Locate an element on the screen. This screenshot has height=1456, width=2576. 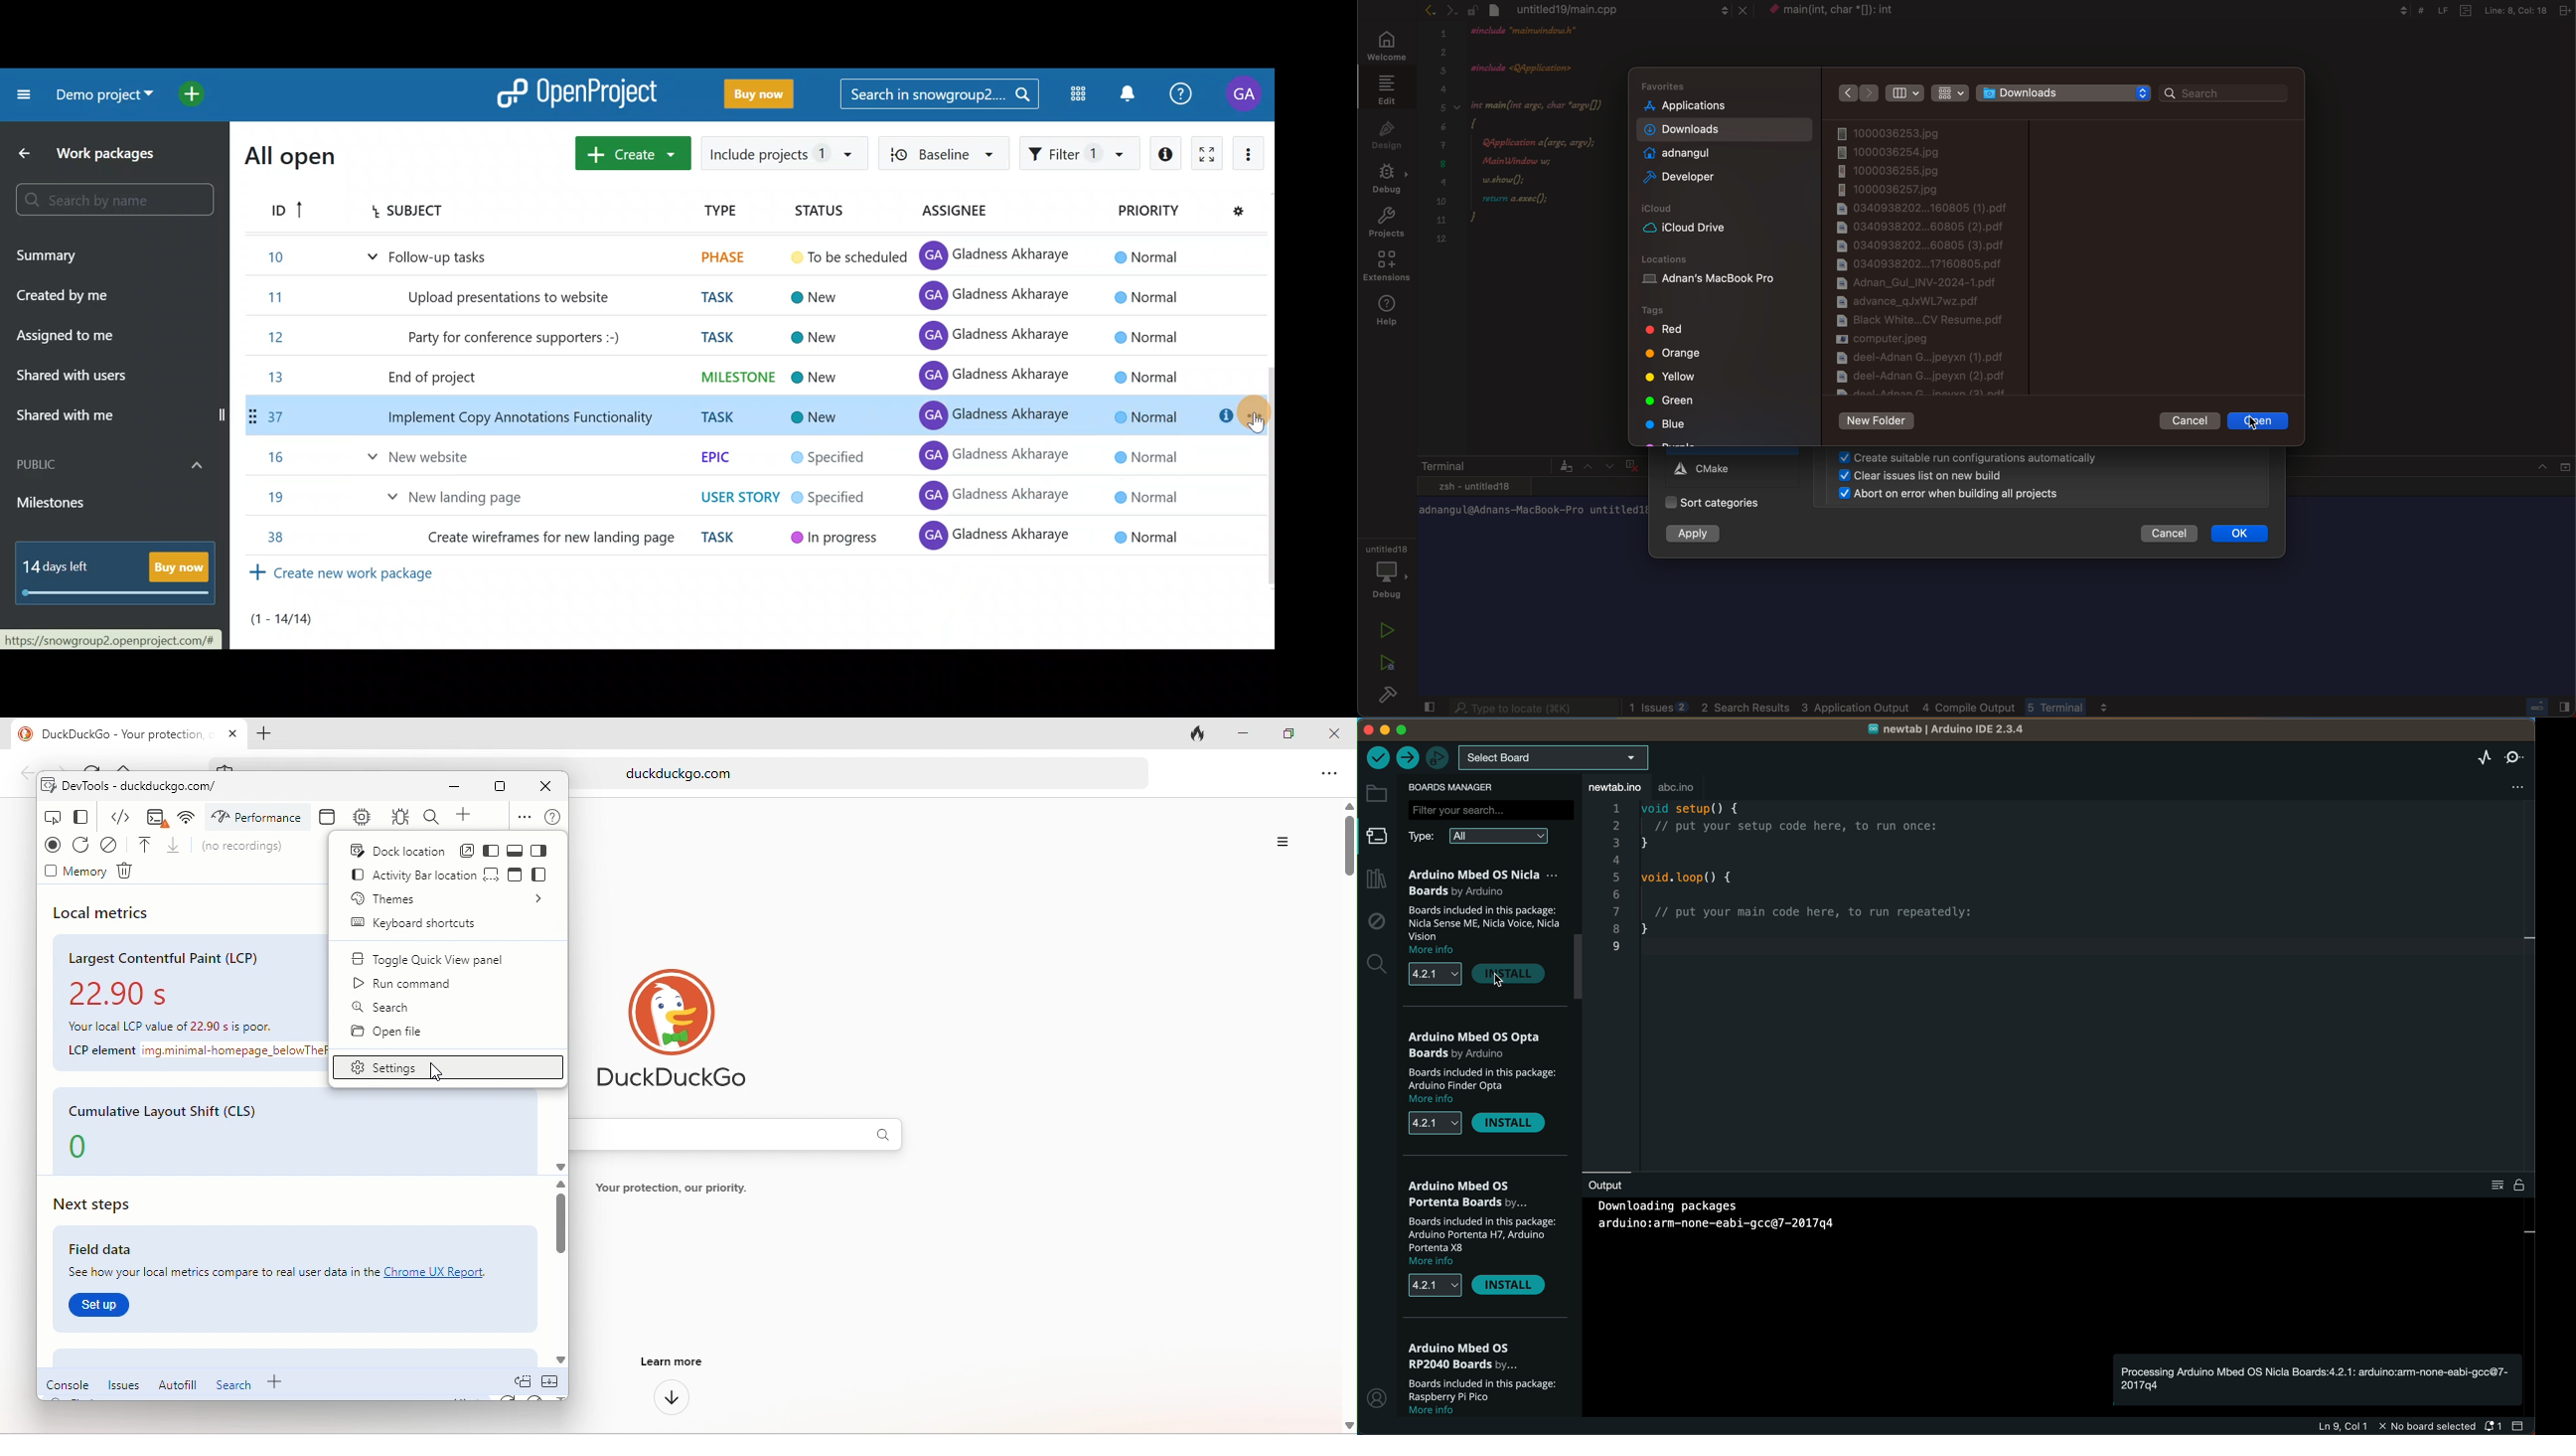
Notification centre is located at coordinates (1127, 95).